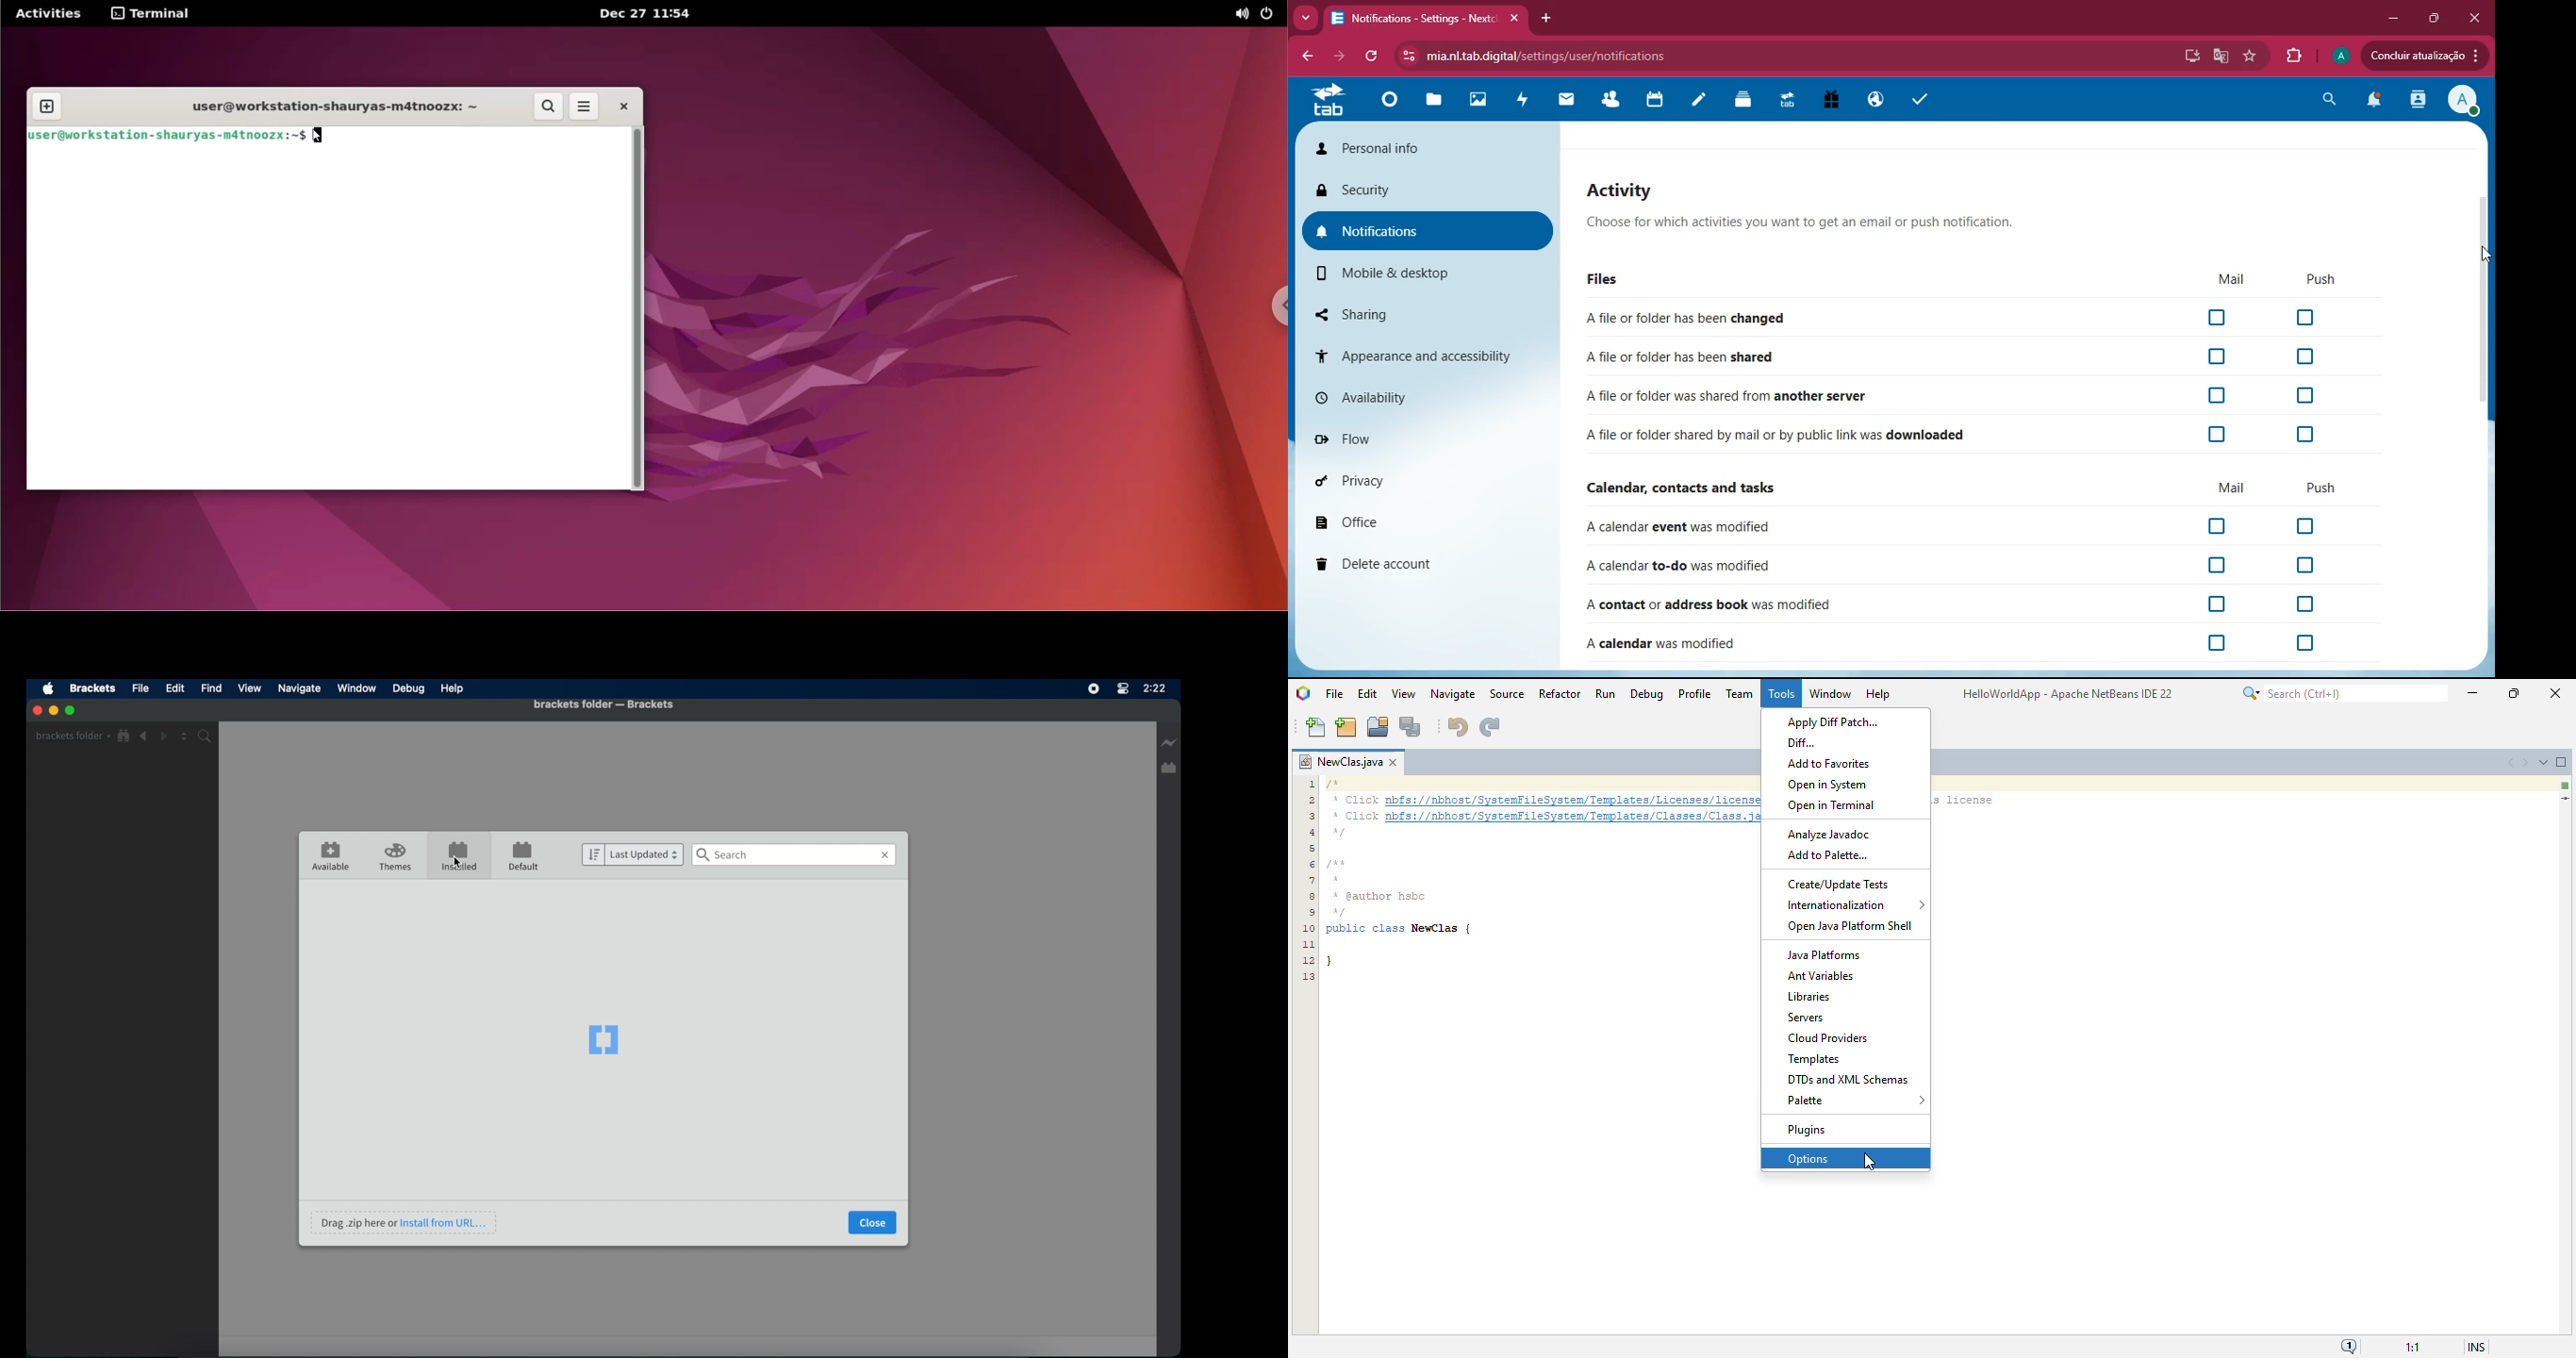  Describe the element at coordinates (2305, 356) in the screenshot. I see `checkbox` at that location.